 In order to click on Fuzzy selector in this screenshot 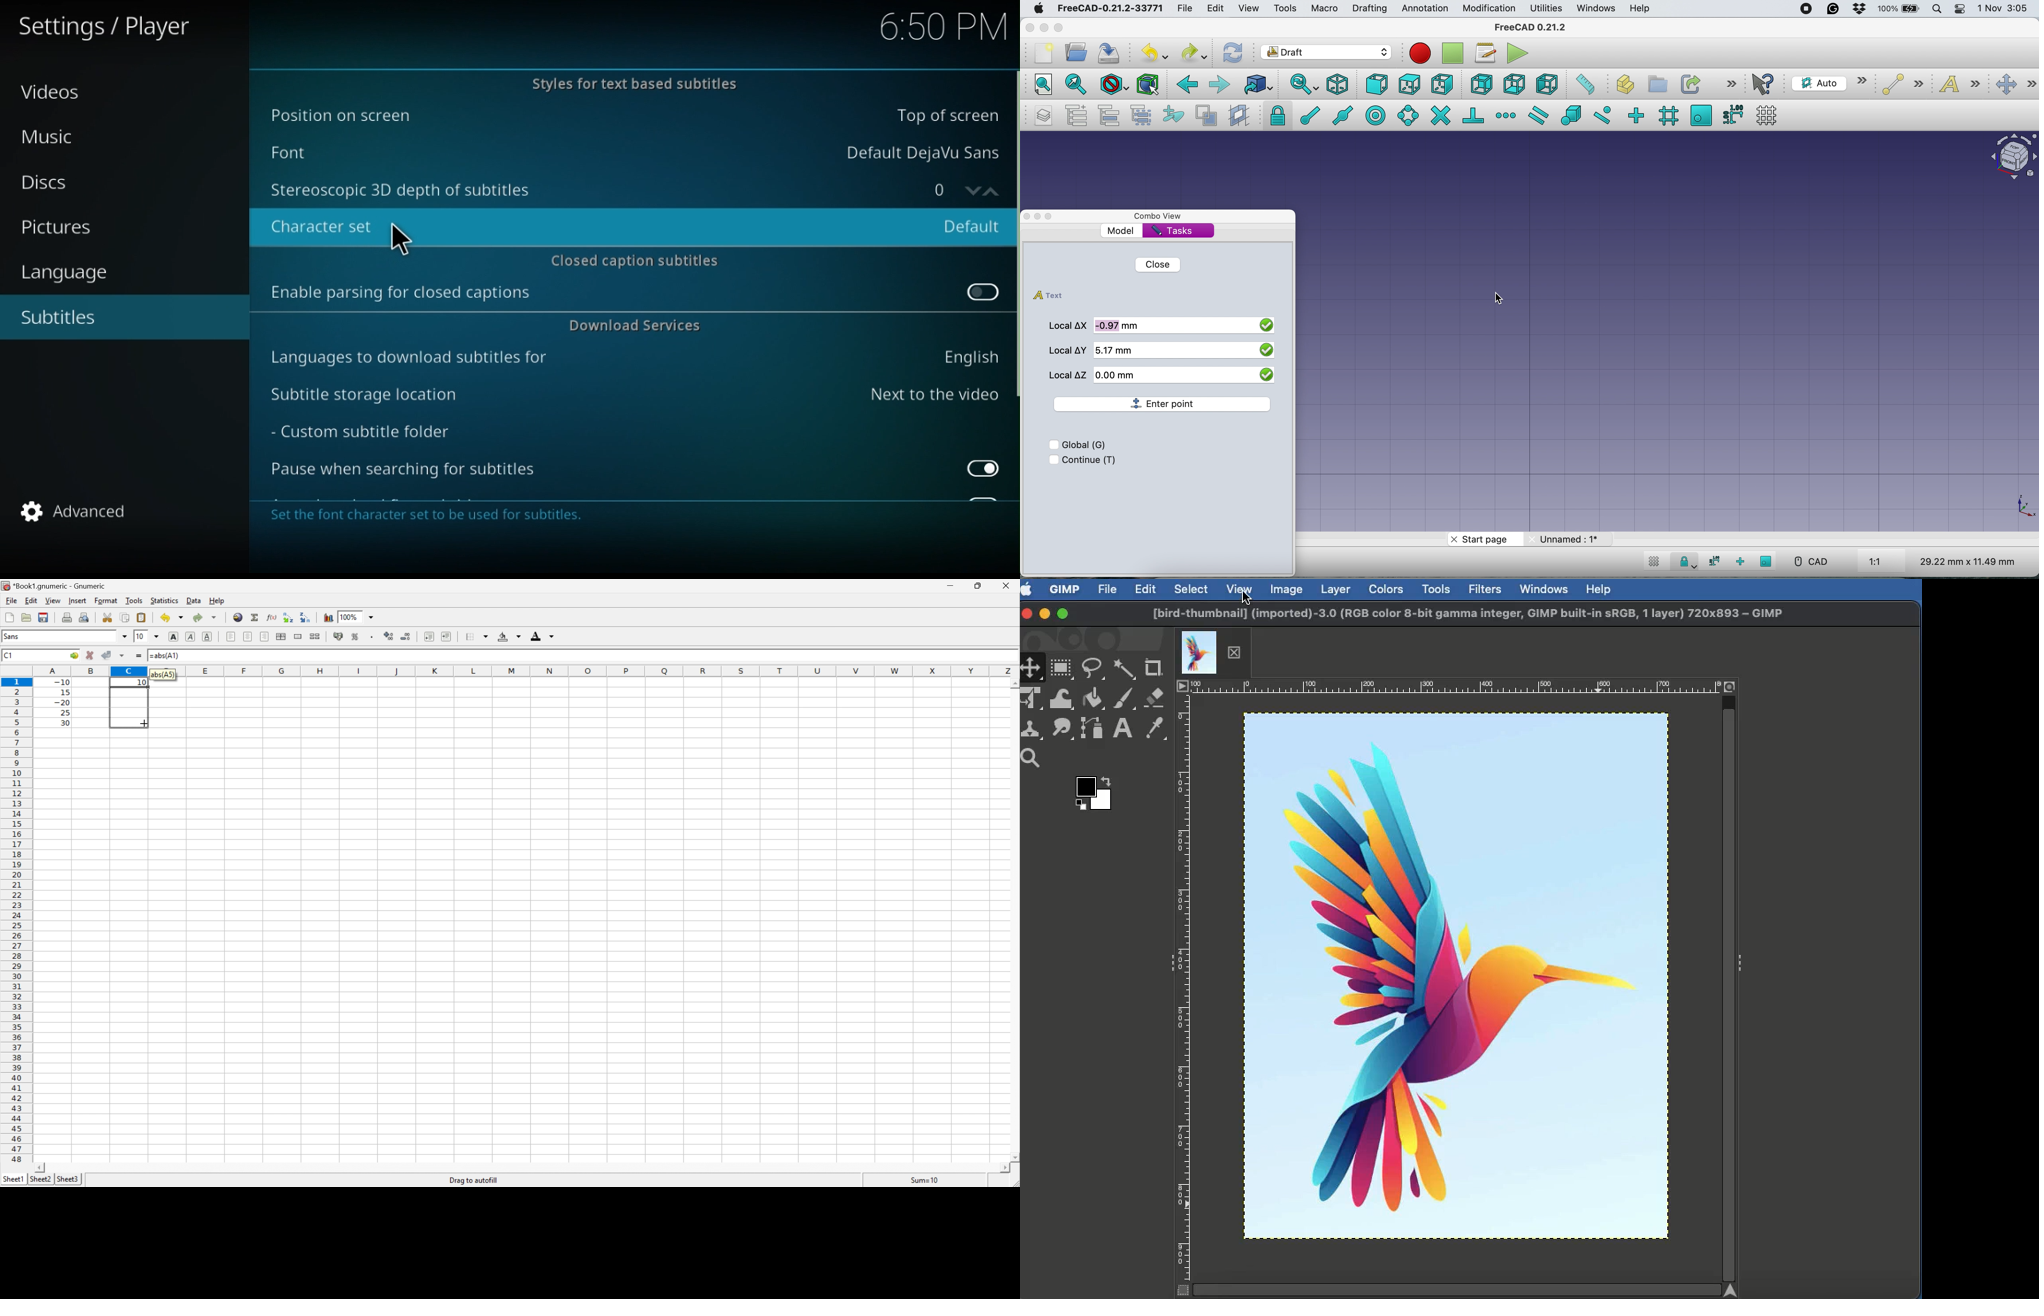, I will do `click(1124, 670)`.